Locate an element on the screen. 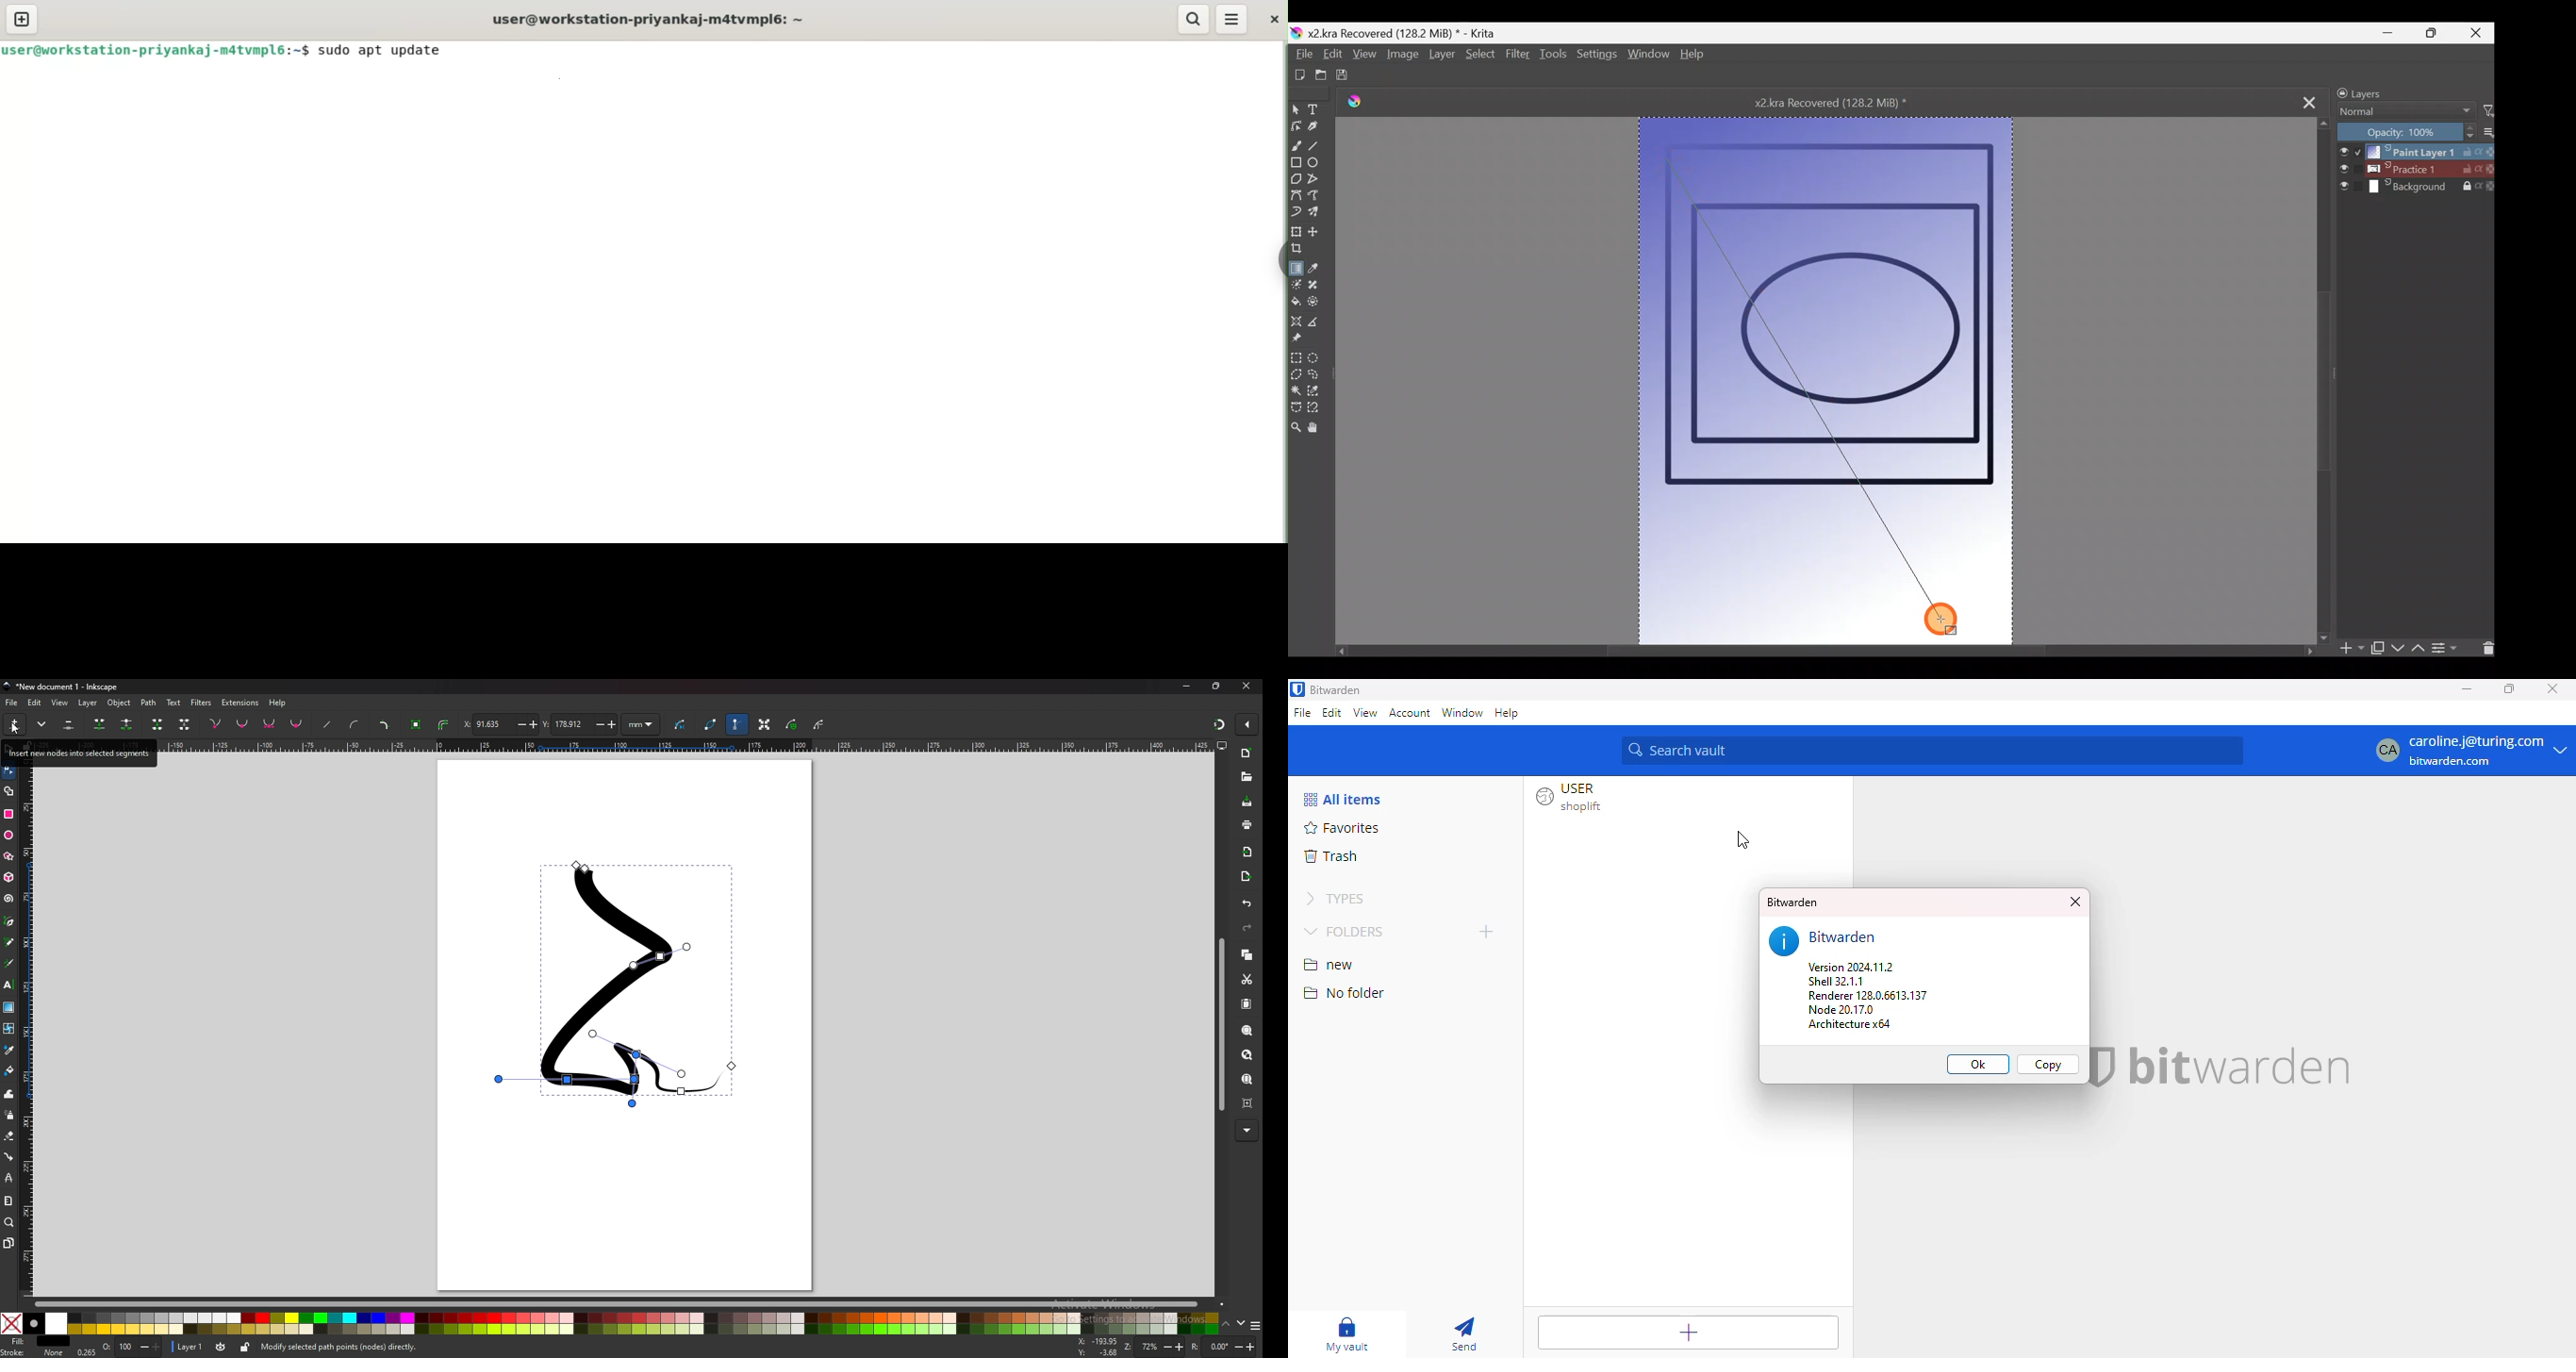  object is located at coordinates (118, 702).